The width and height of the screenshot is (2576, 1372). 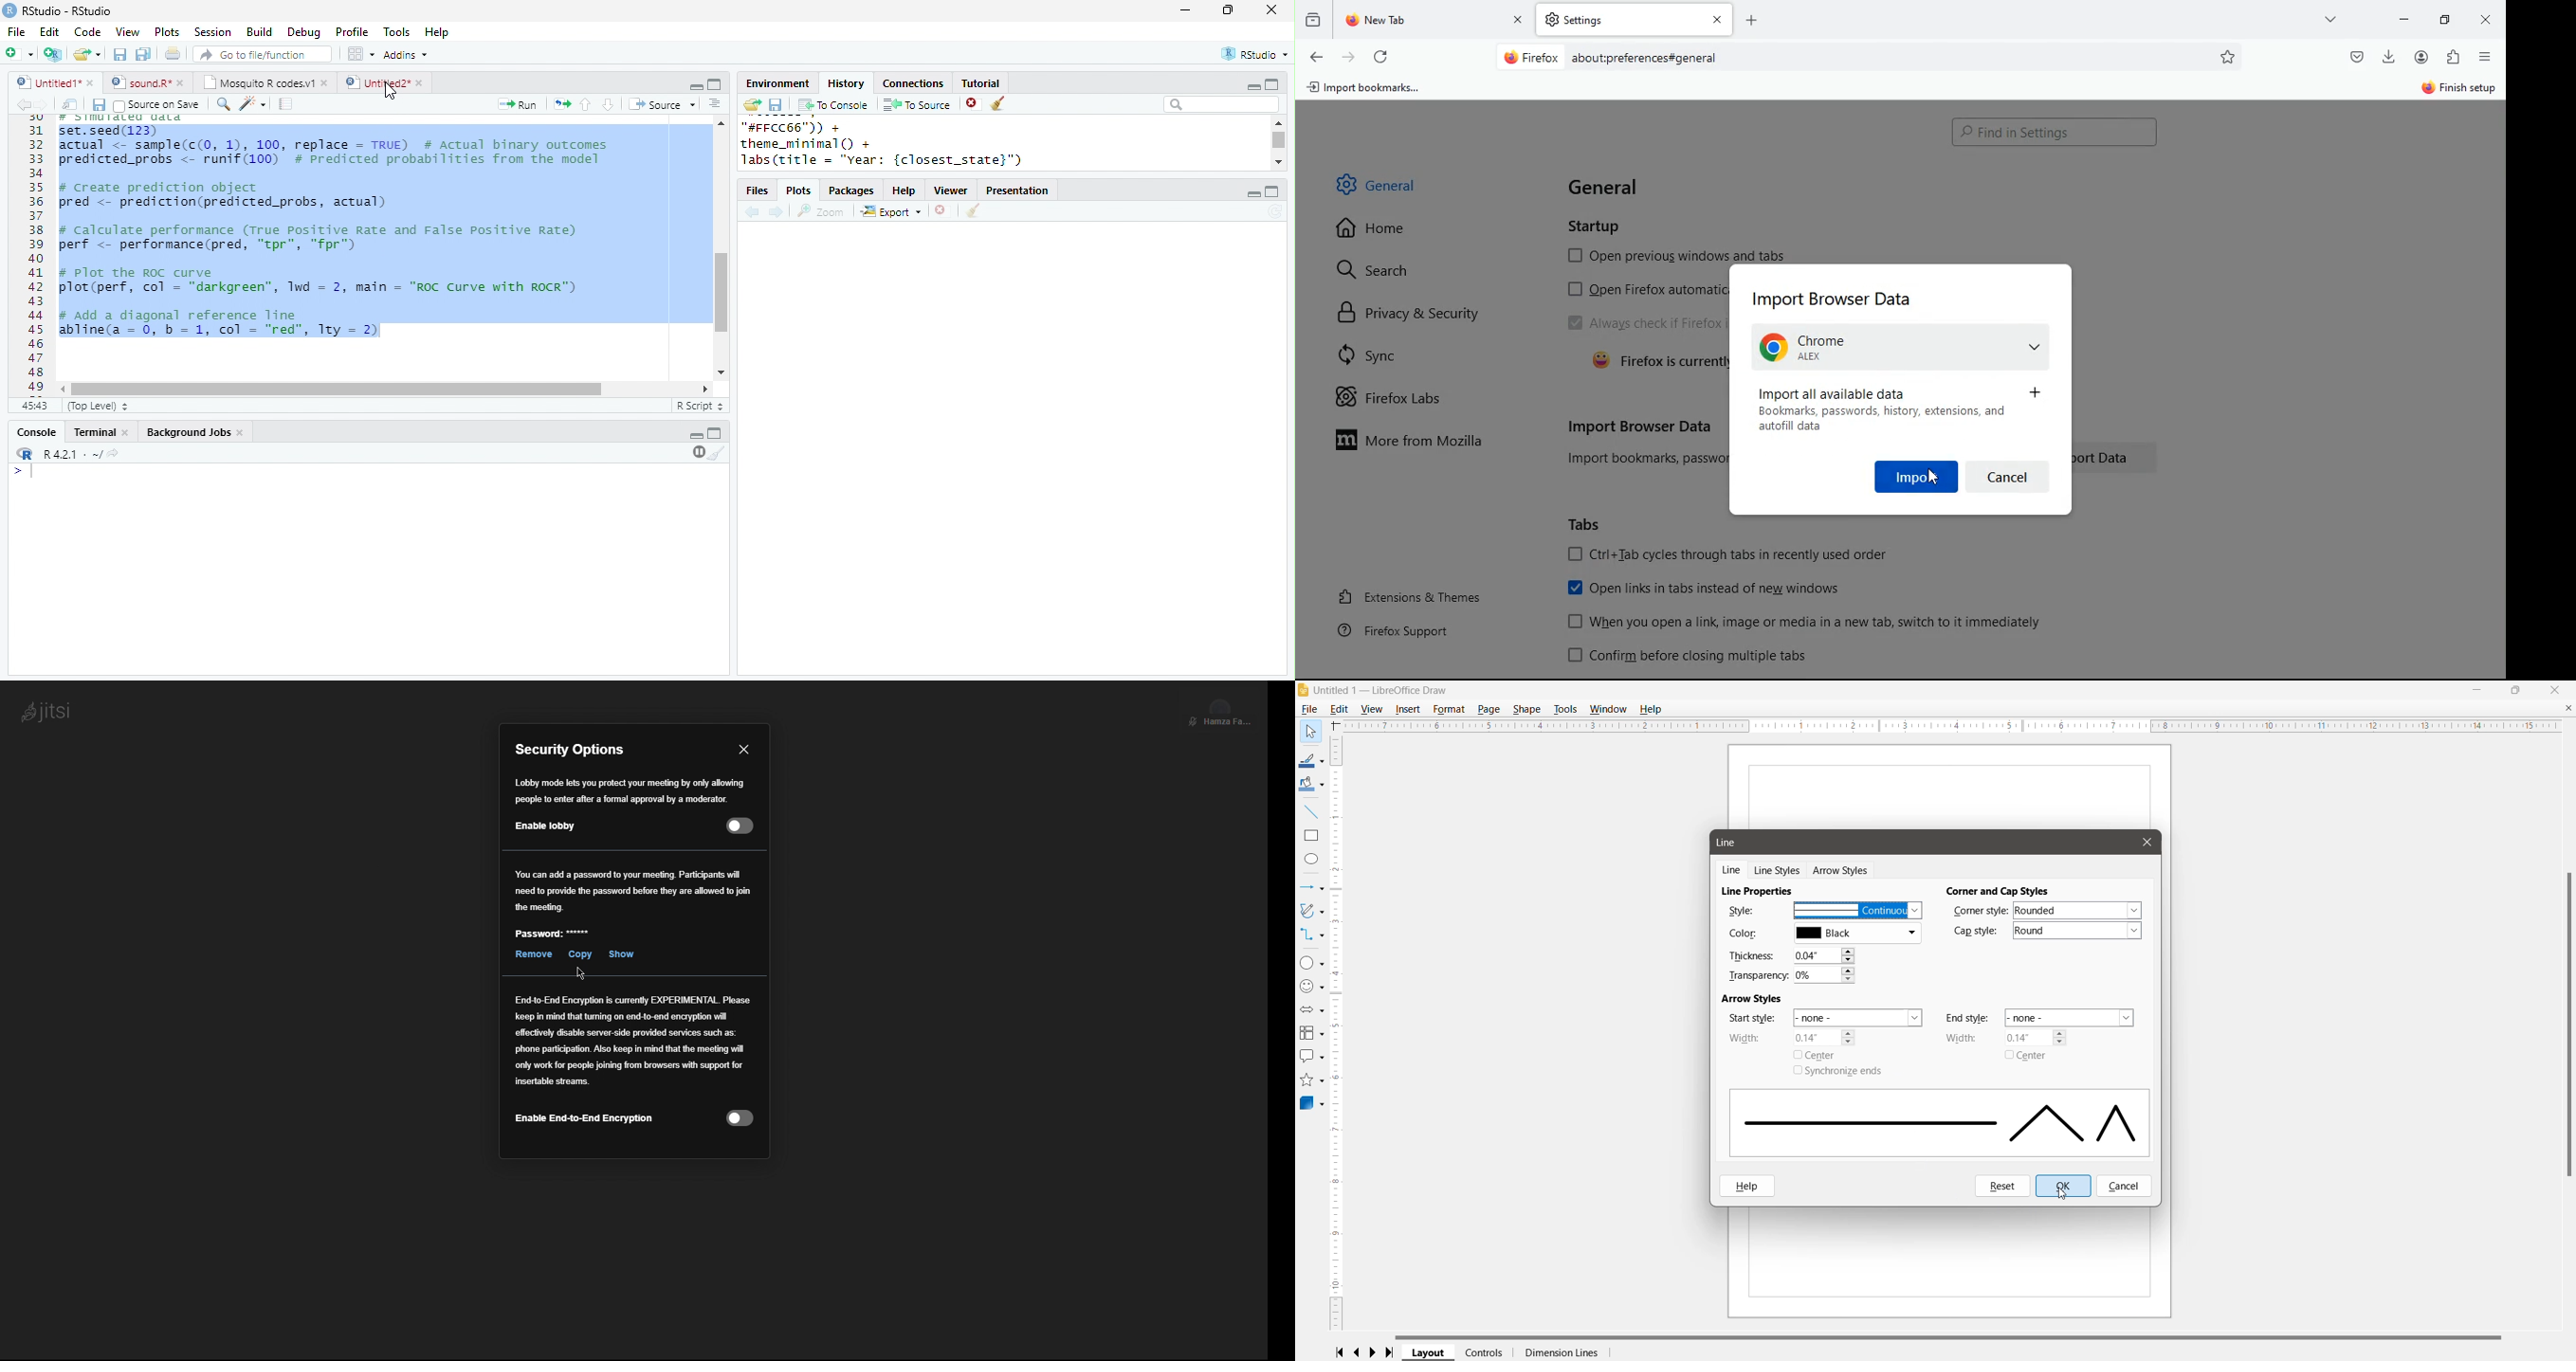 What do you see at coordinates (1272, 9) in the screenshot?
I see `close` at bounding box center [1272, 9].